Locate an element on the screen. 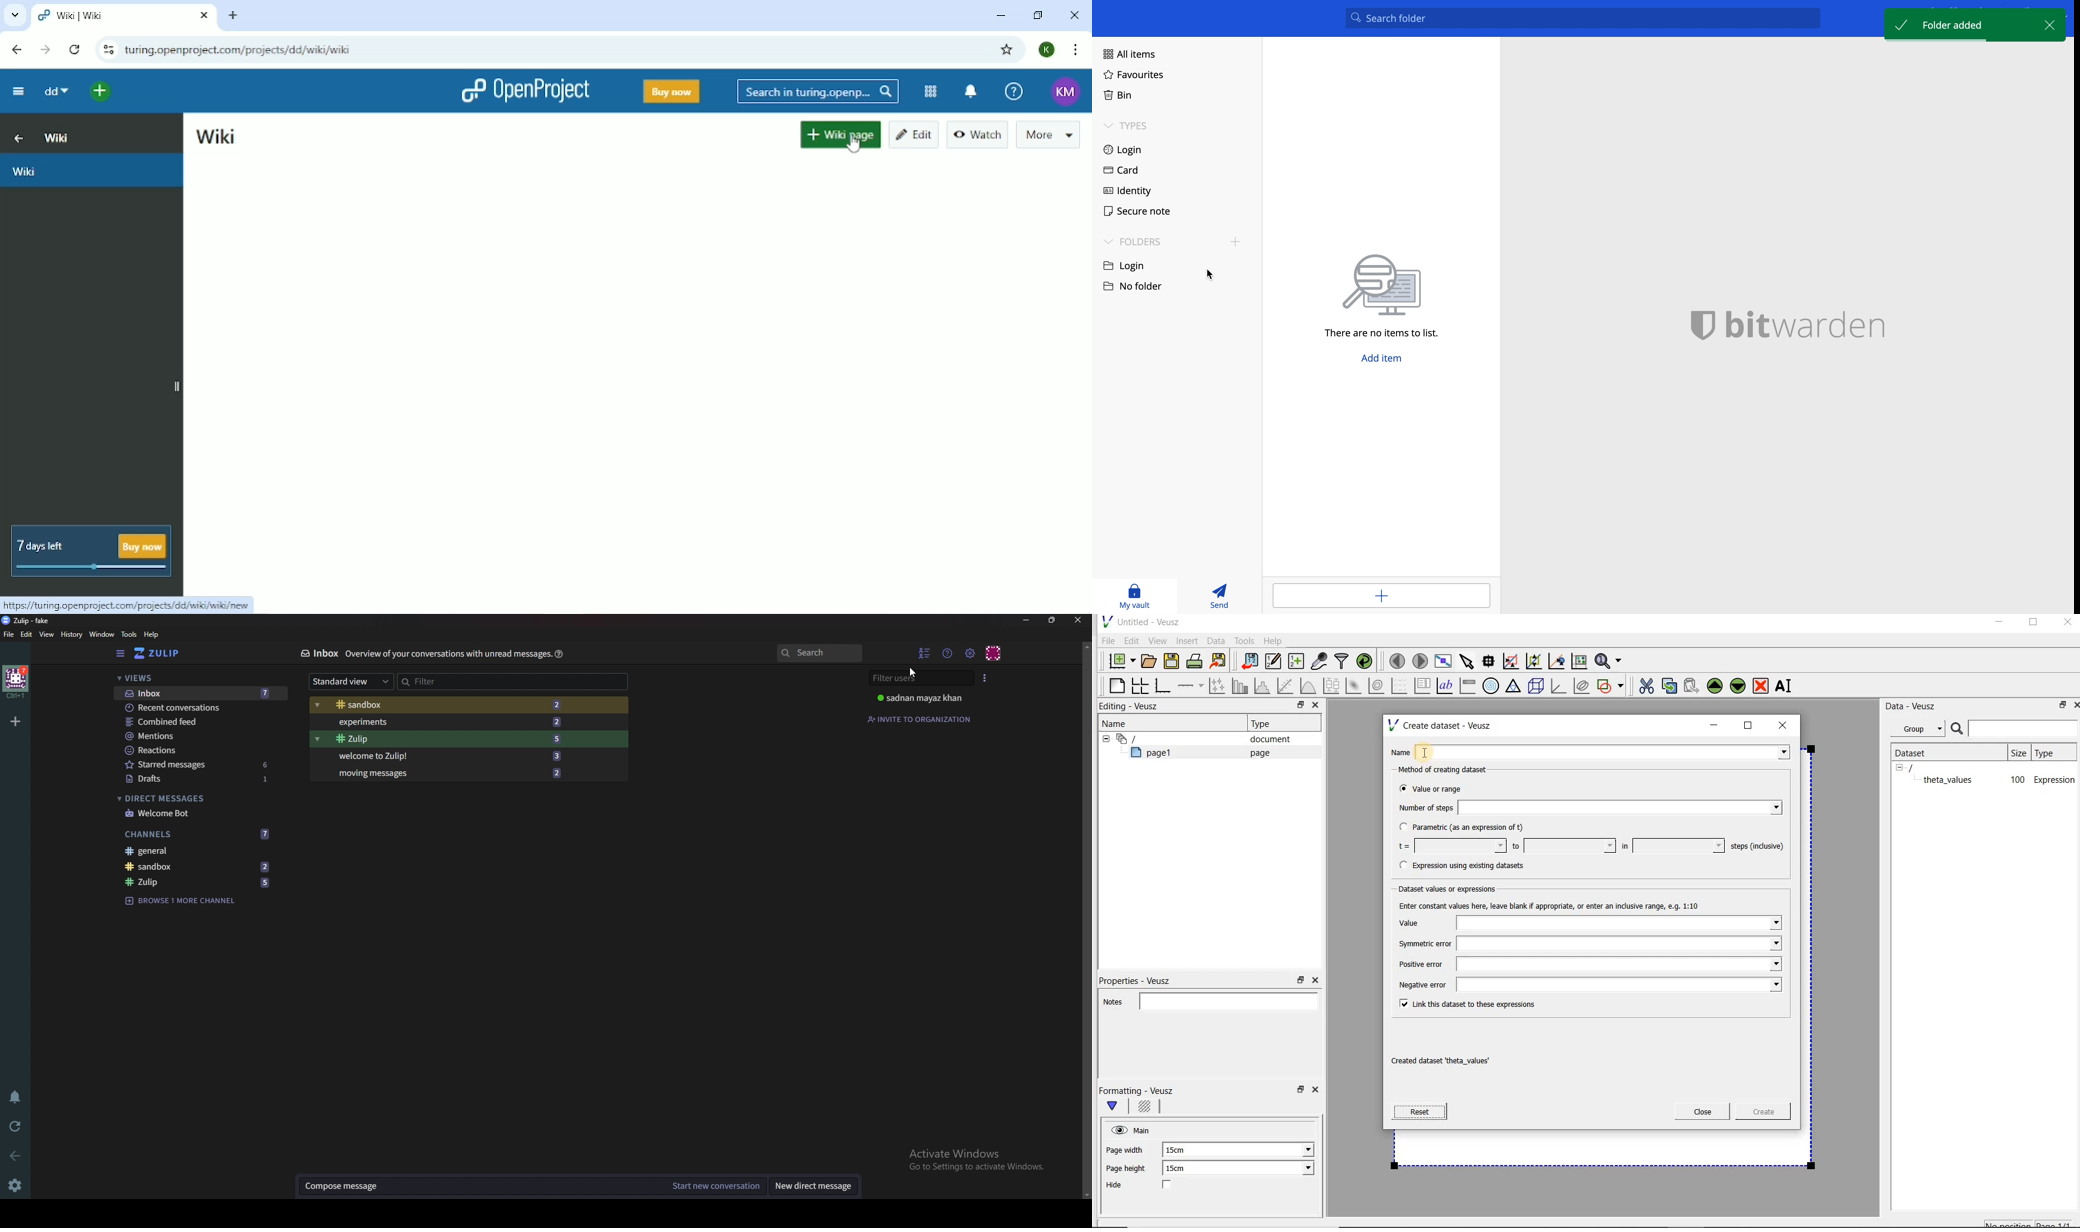 The image size is (2100, 1232). types is located at coordinates (1125, 126).